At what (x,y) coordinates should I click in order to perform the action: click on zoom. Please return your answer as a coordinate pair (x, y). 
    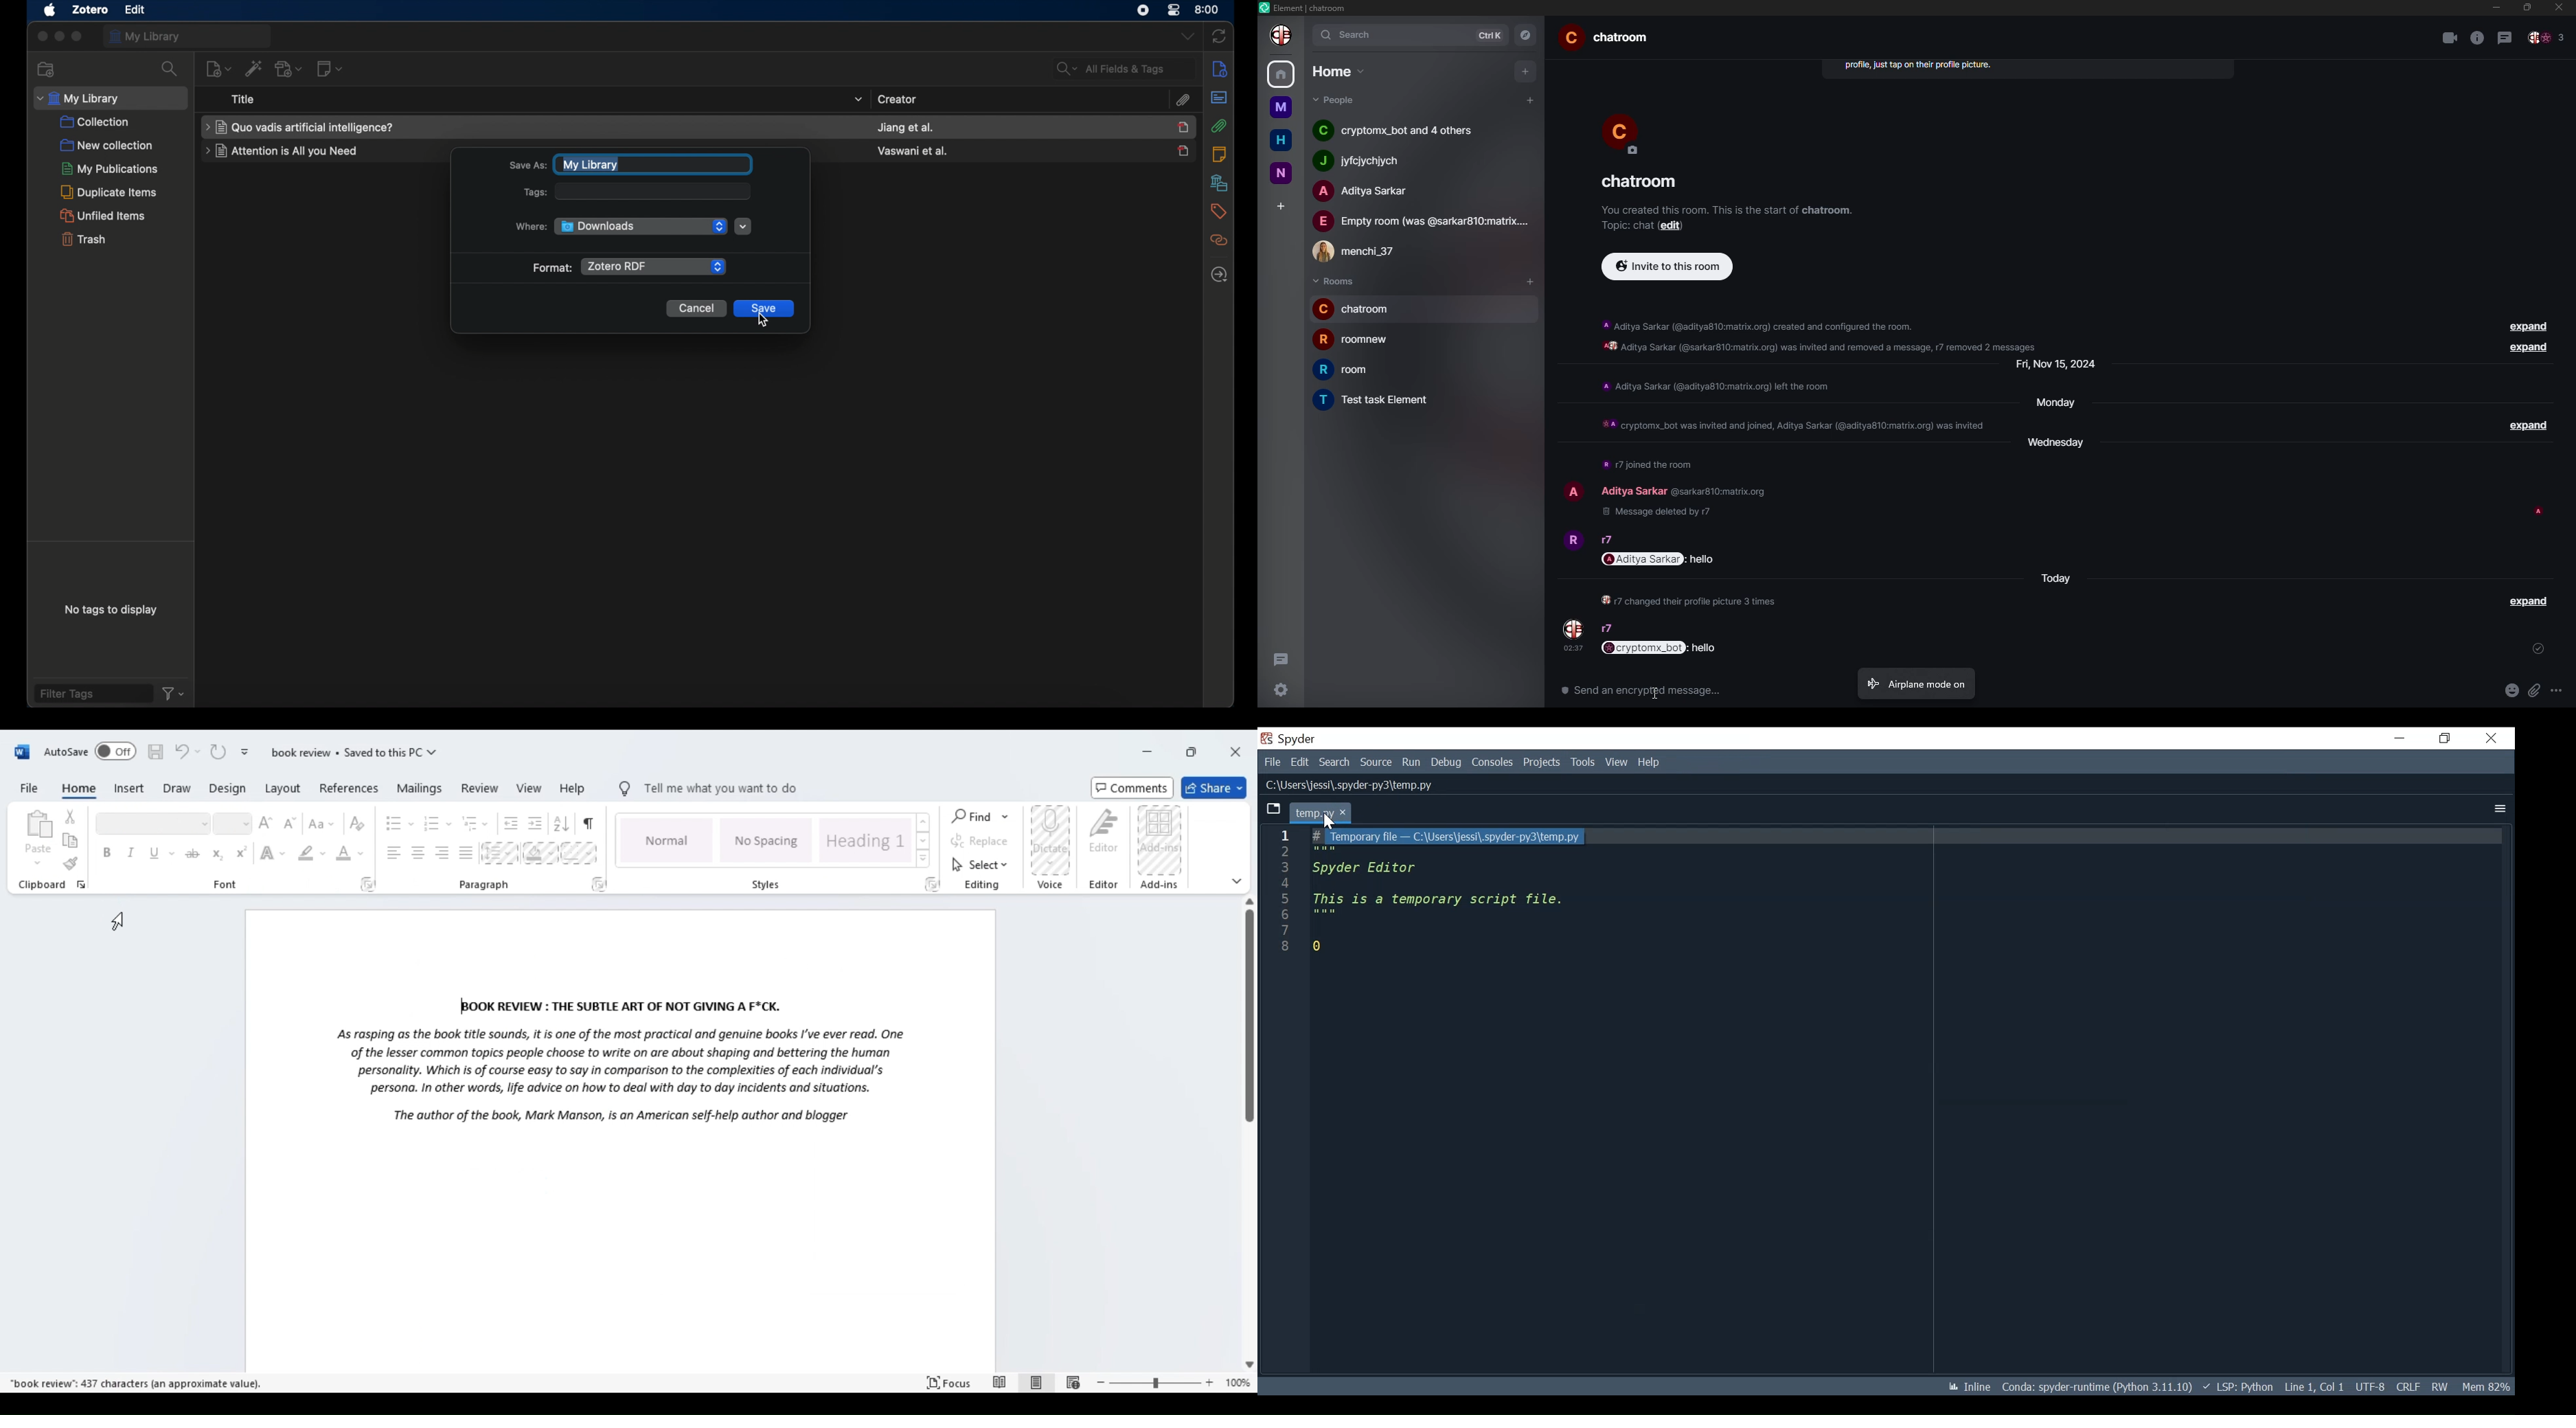
    Looking at the image, I should click on (1172, 1382).